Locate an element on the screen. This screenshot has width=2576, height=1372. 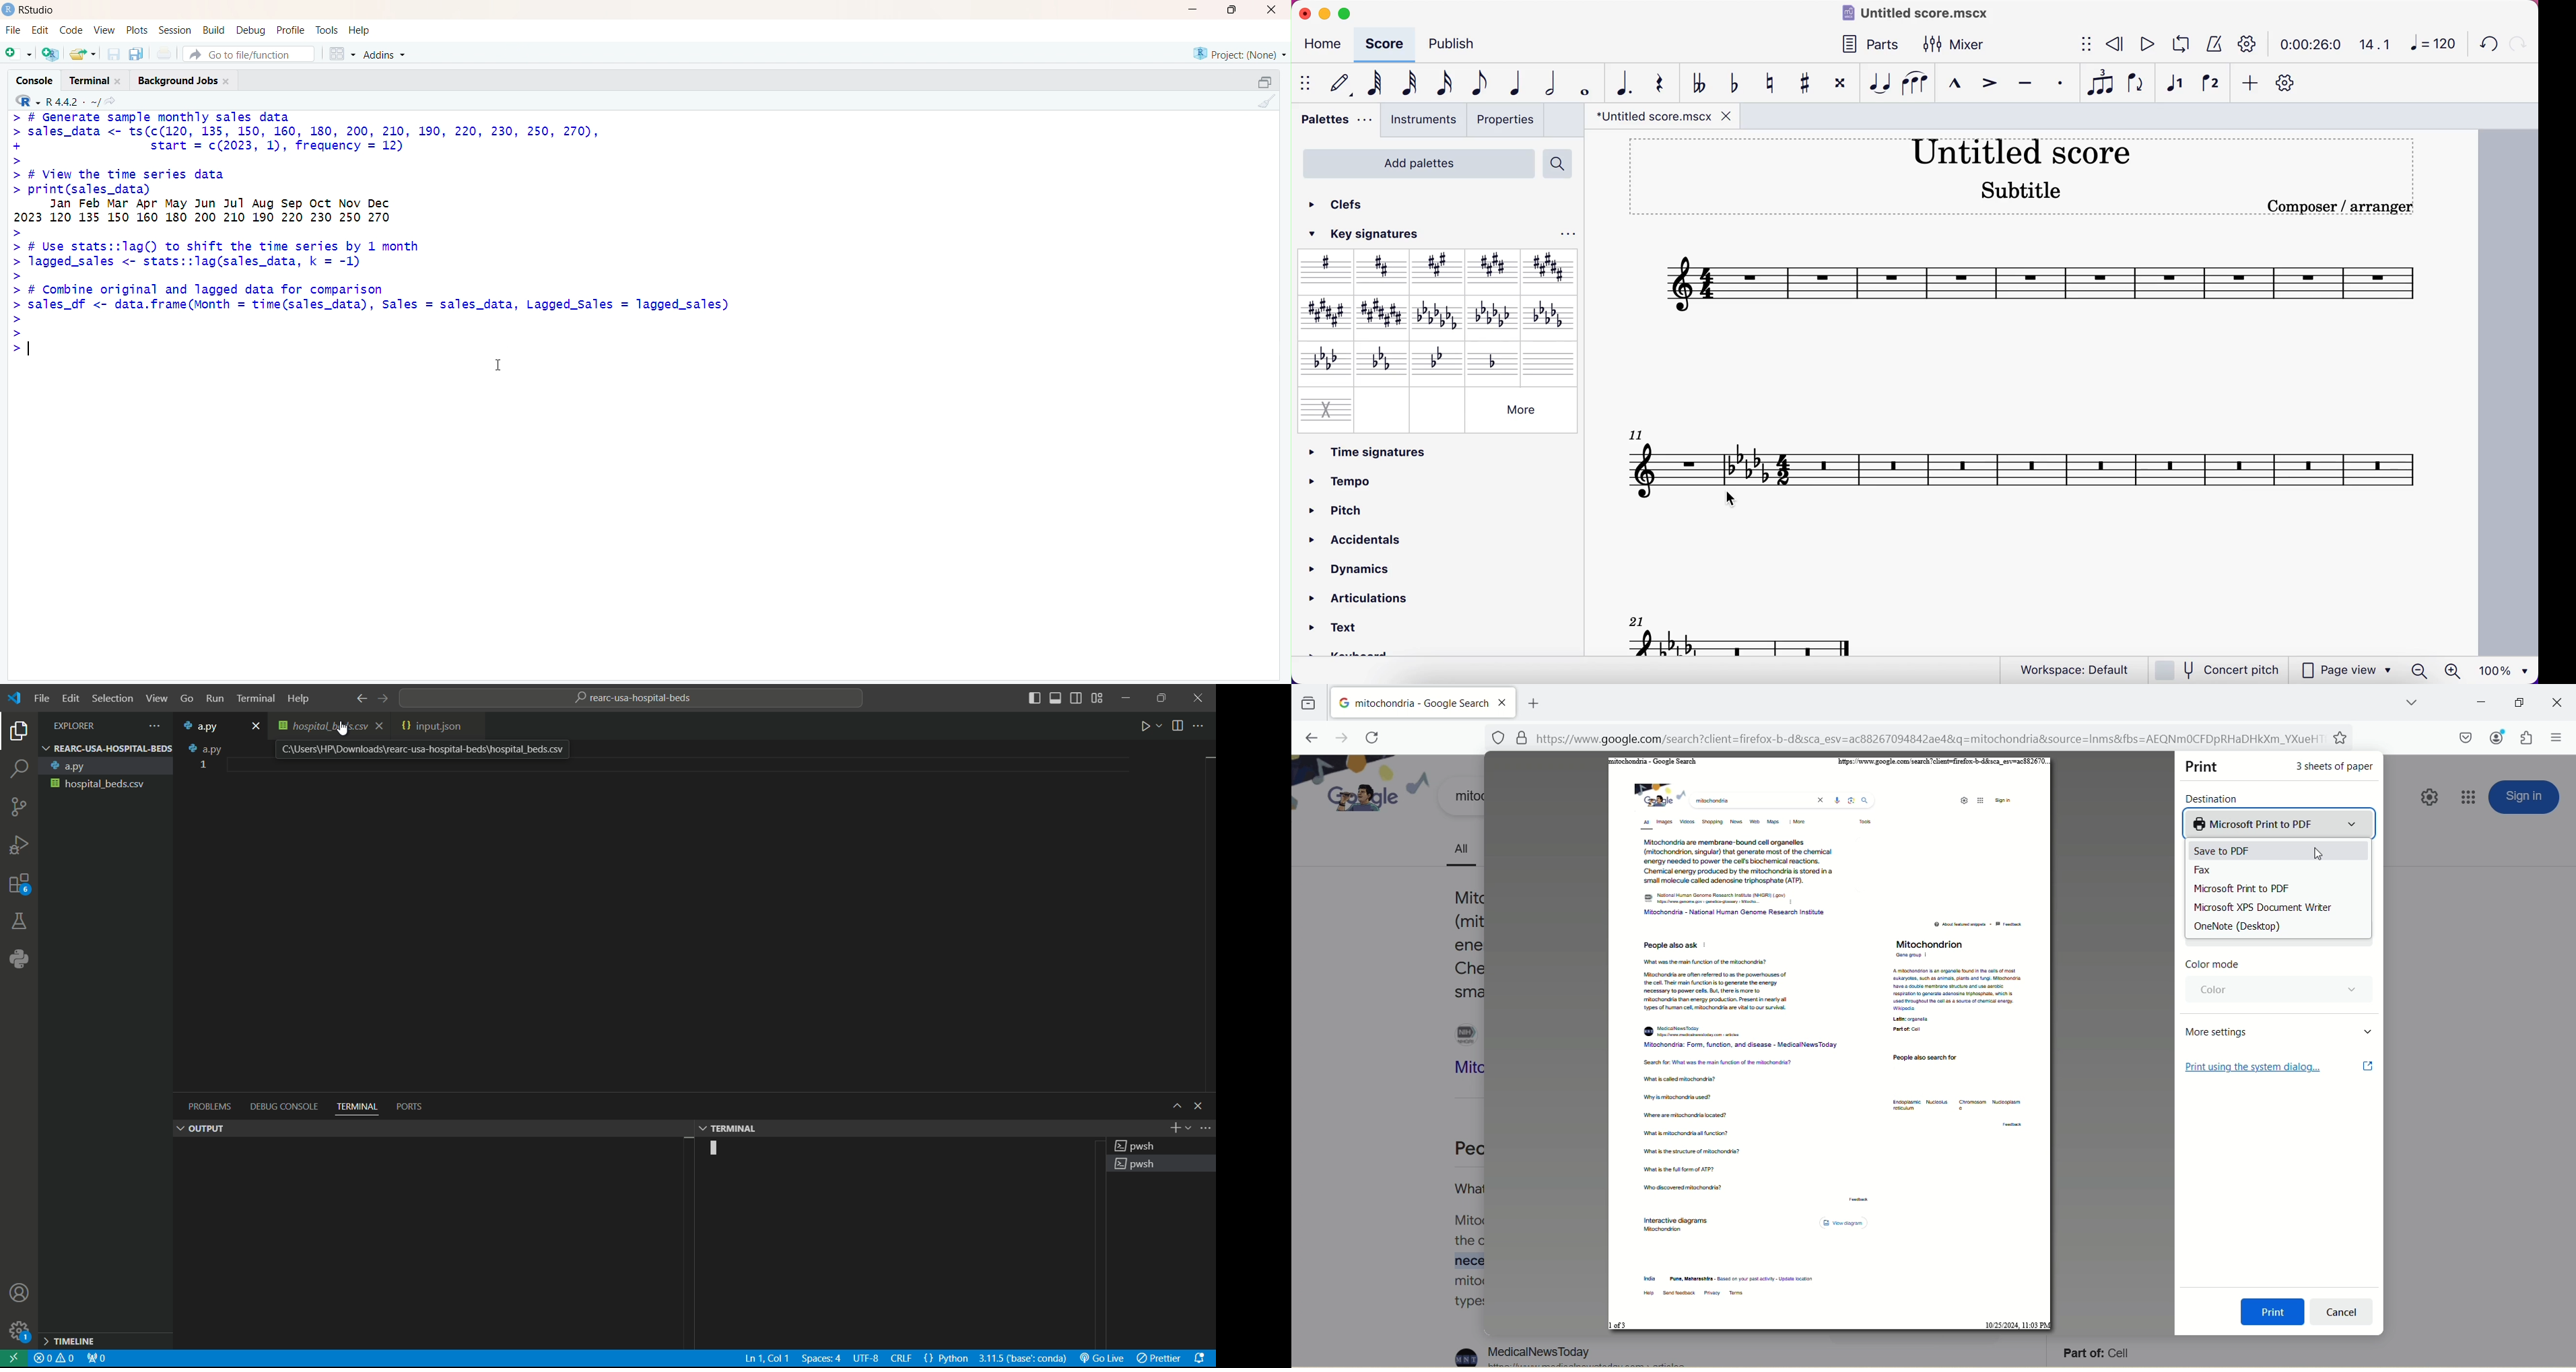
undo is located at coordinates (2485, 45).